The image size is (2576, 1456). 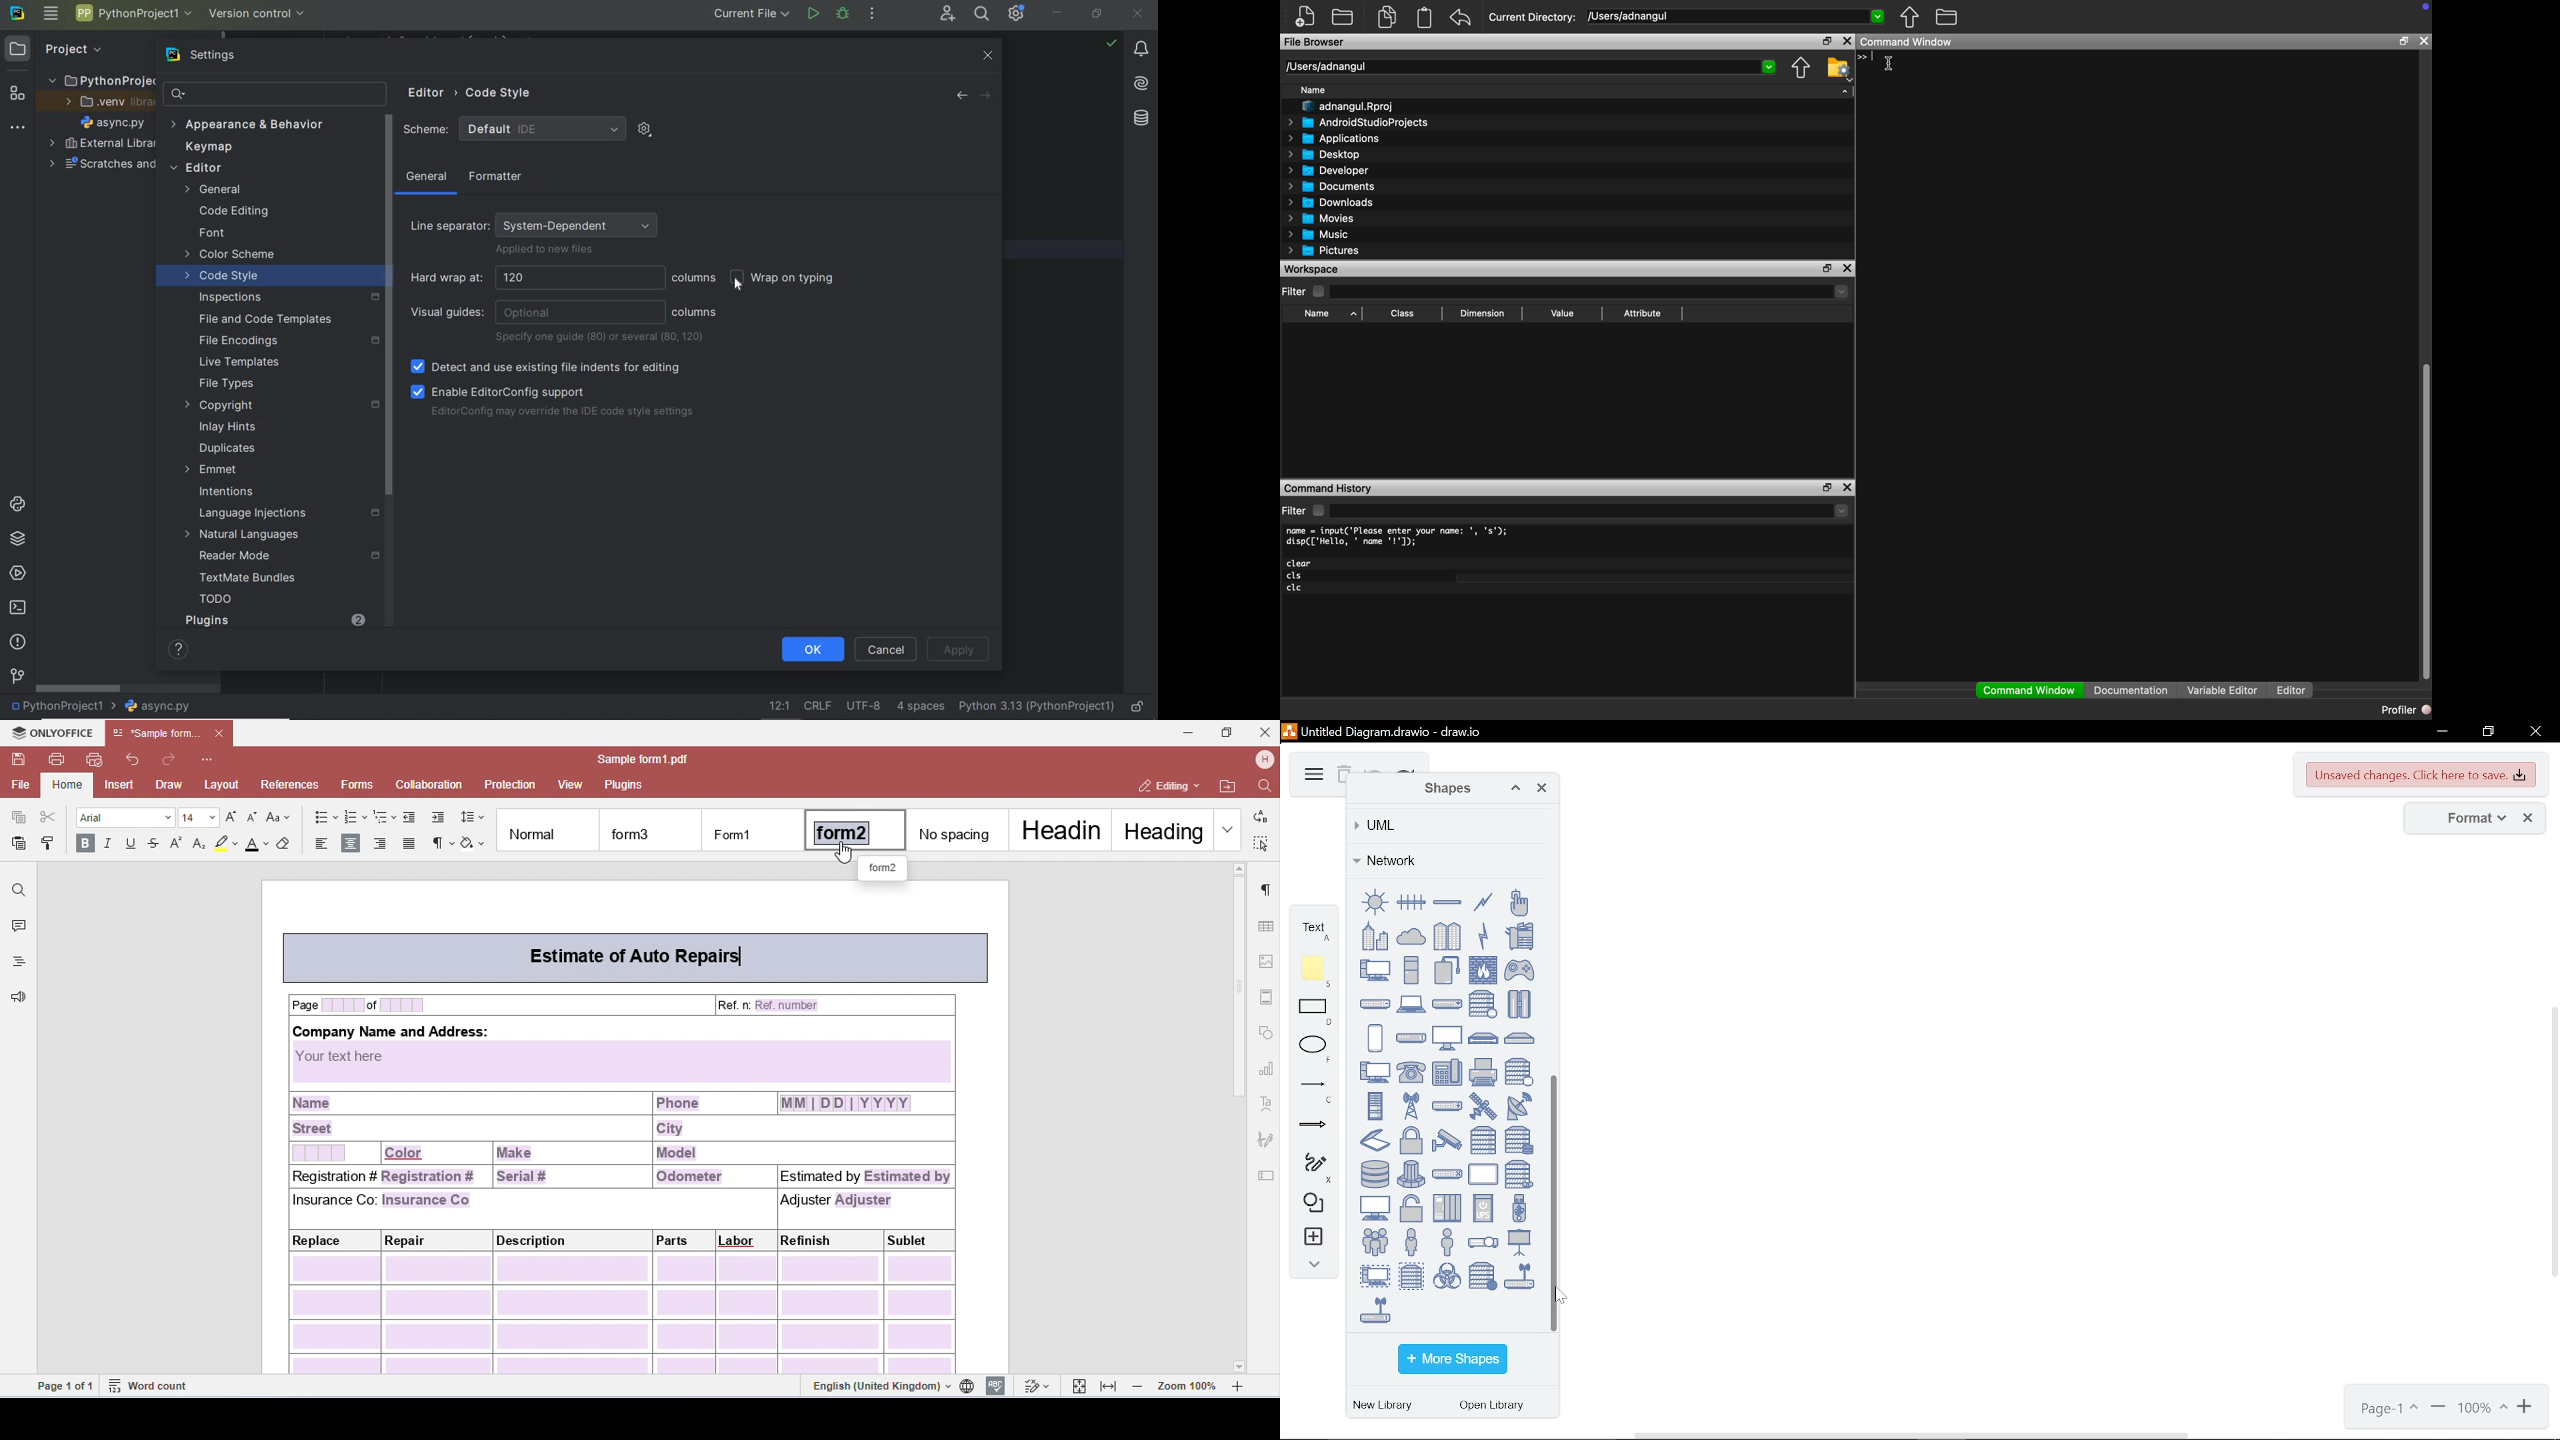 I want to click on clear, so click(x=1300, y=563).